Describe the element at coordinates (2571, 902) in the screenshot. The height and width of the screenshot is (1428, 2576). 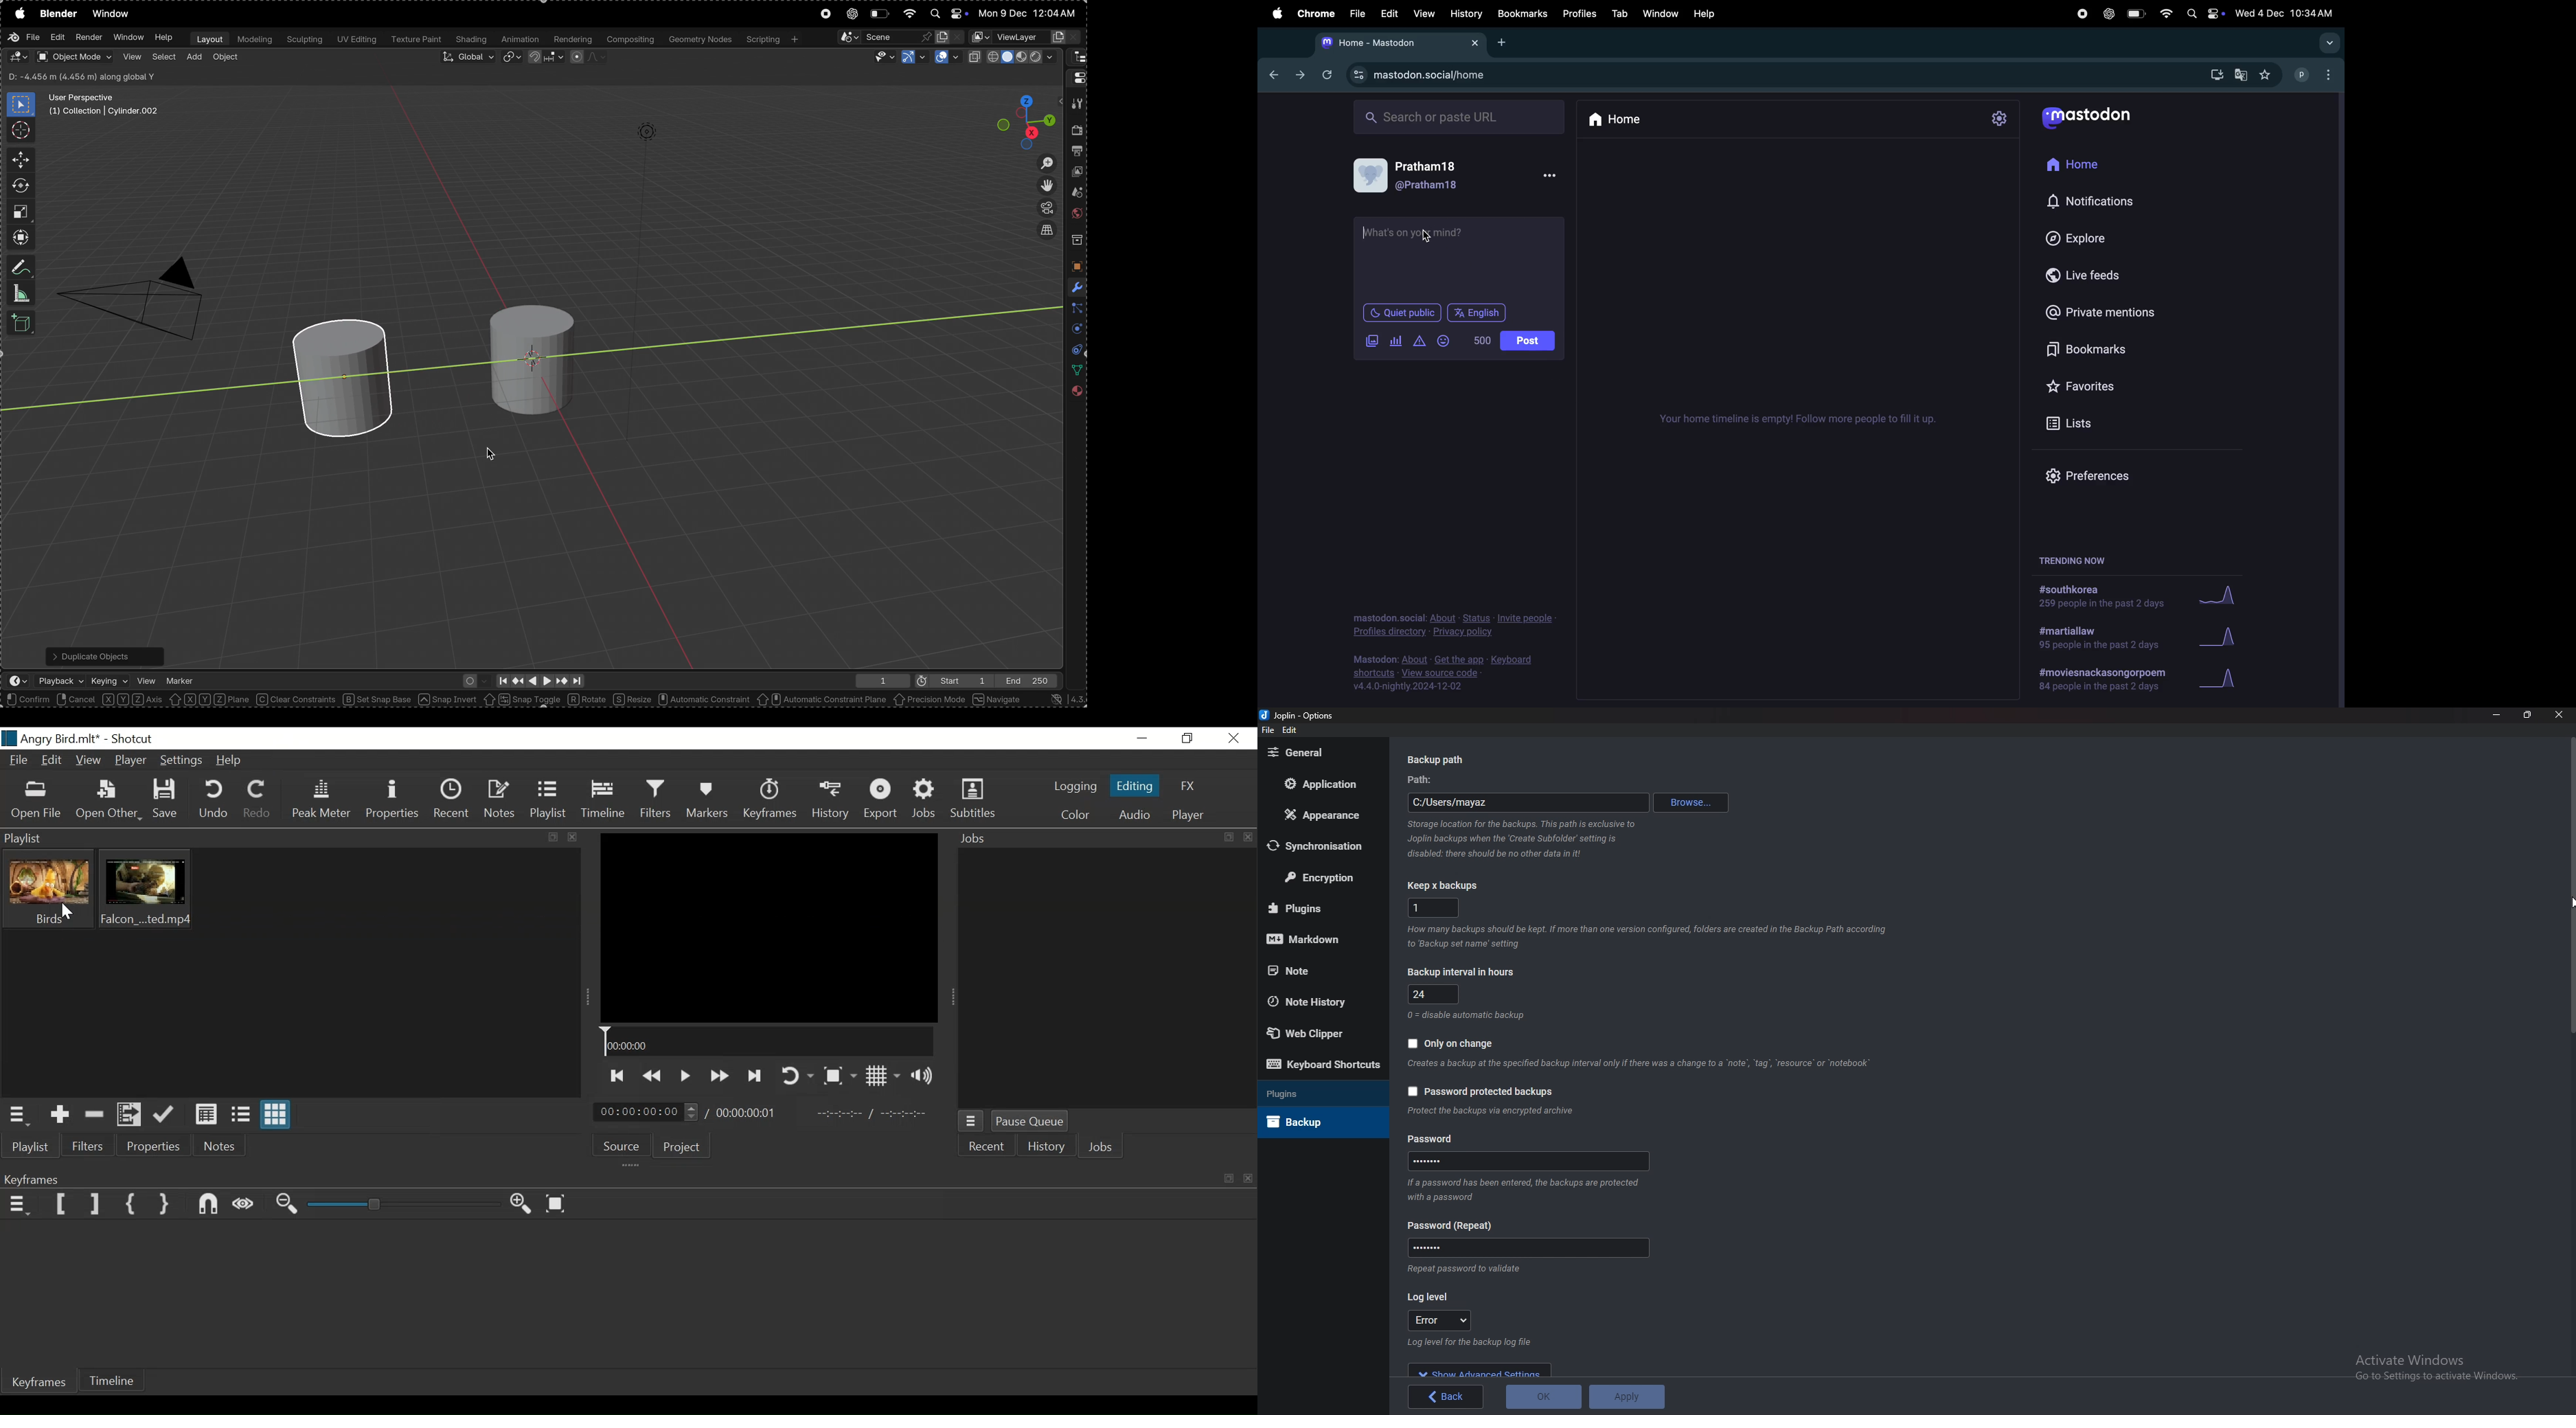
I see `Cursor` at that location.